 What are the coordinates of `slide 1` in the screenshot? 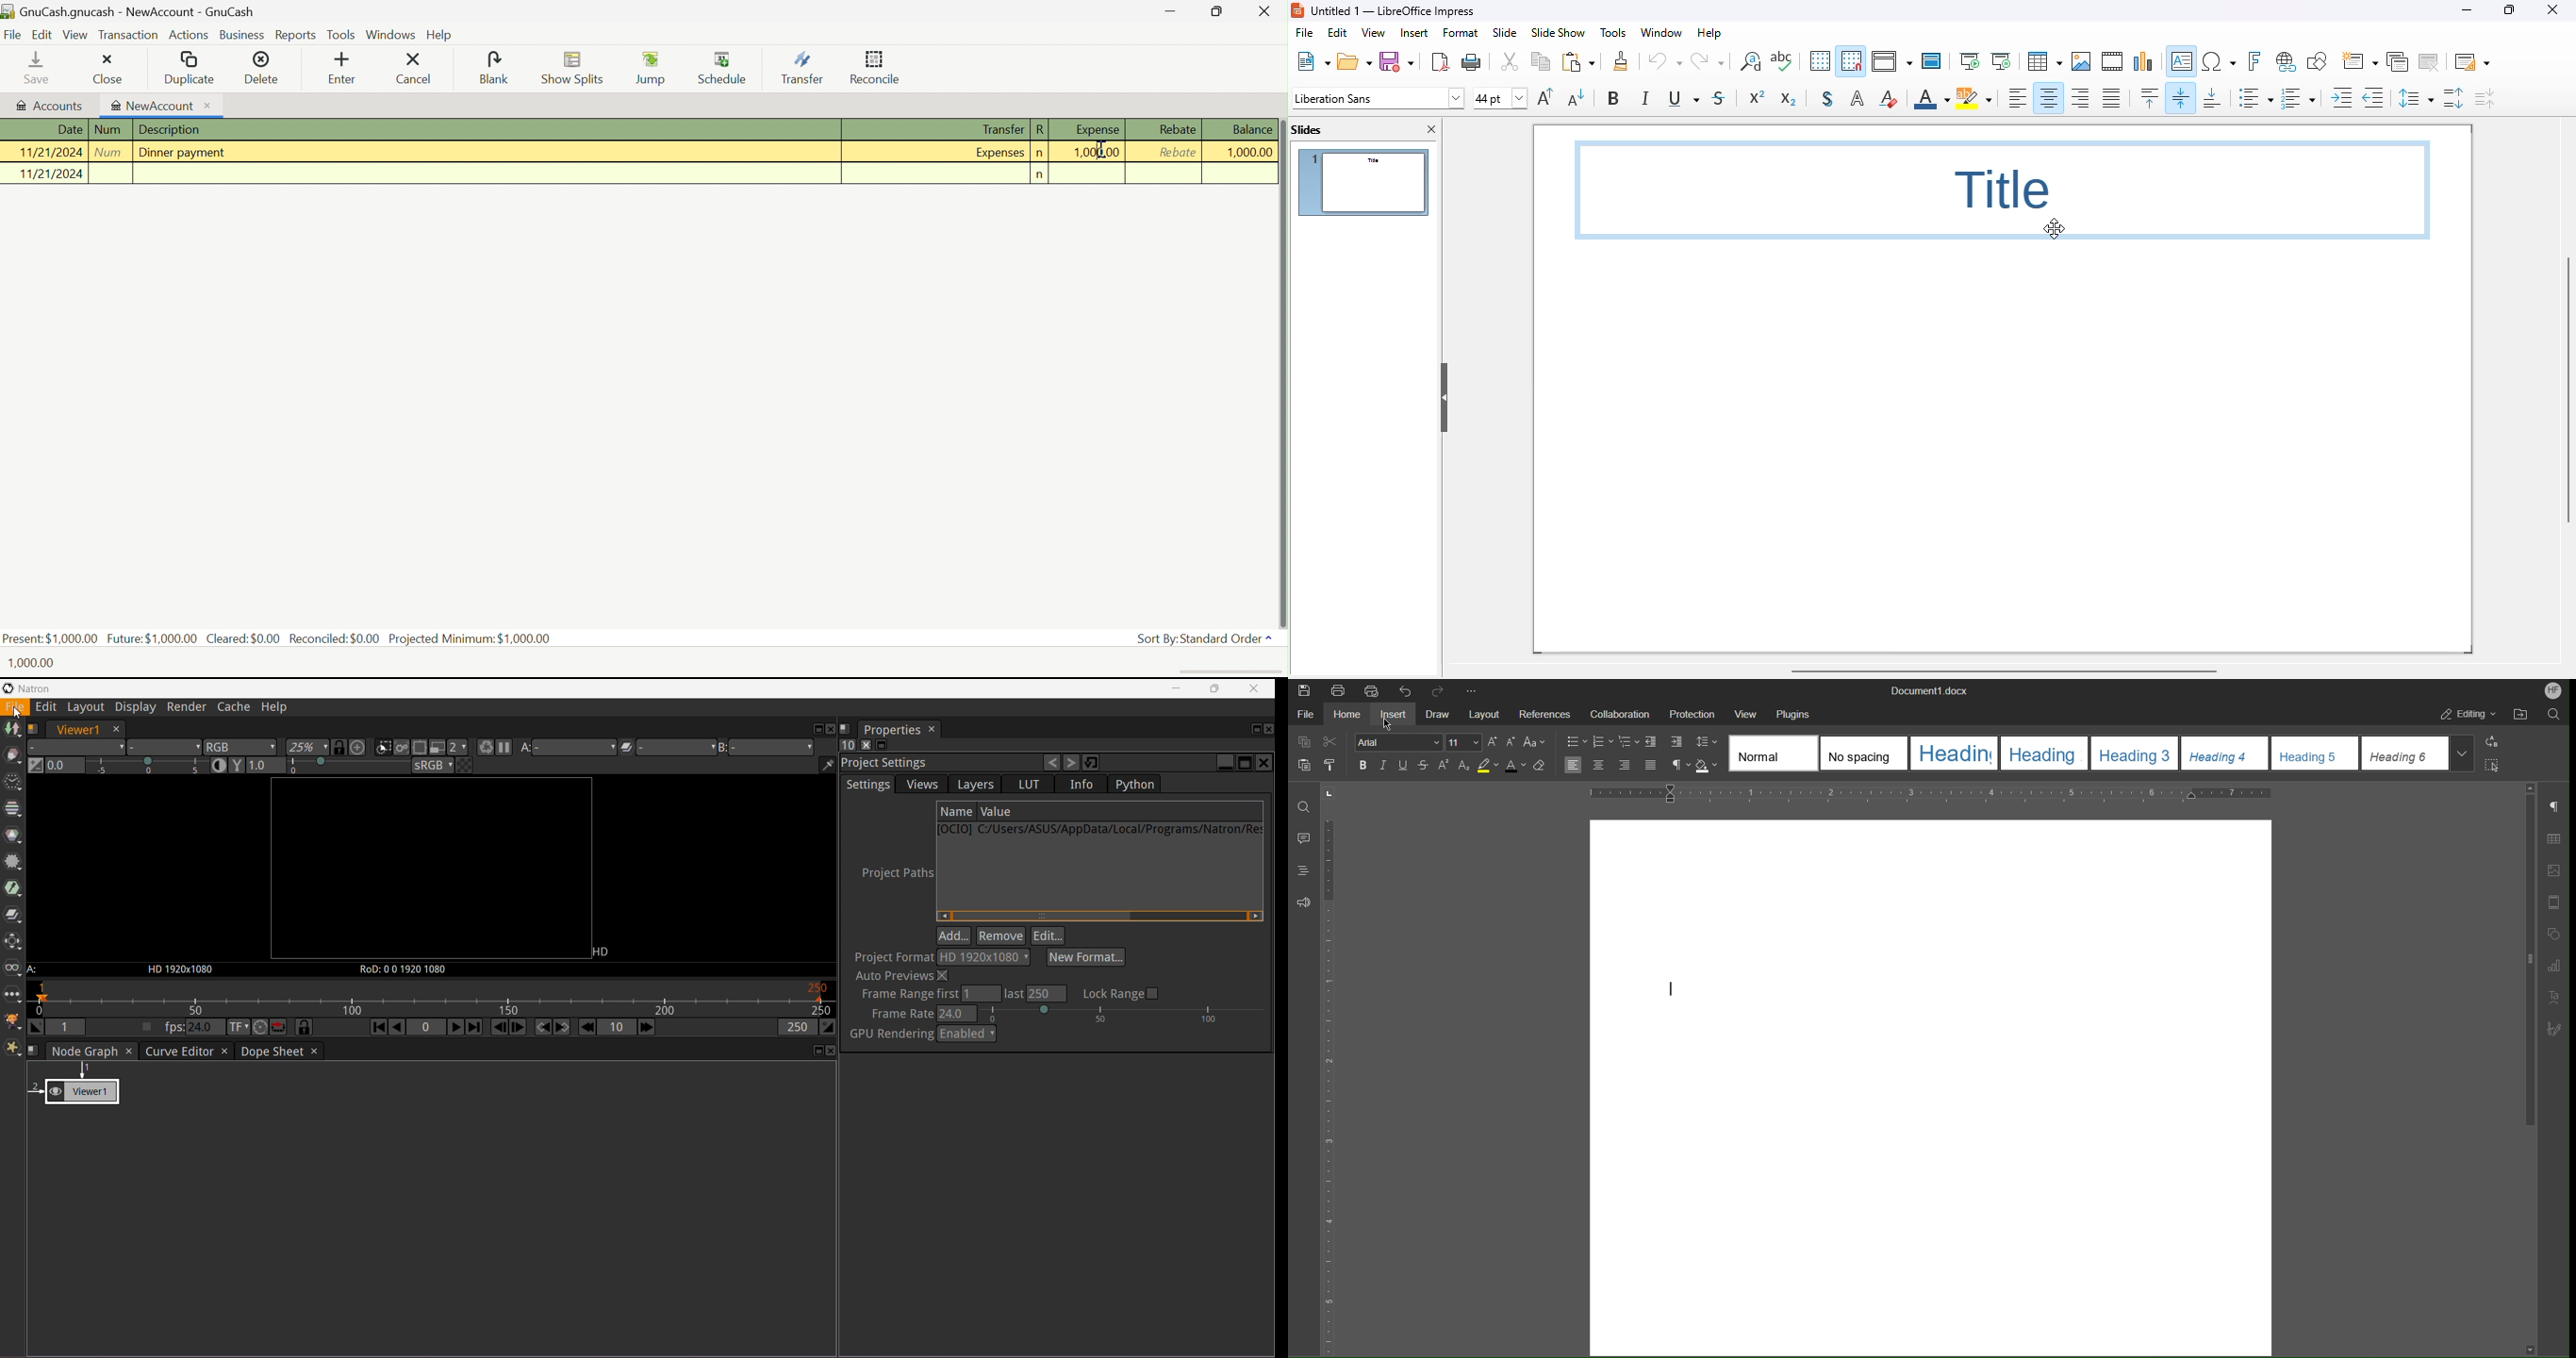 It's located at (1363, 182).